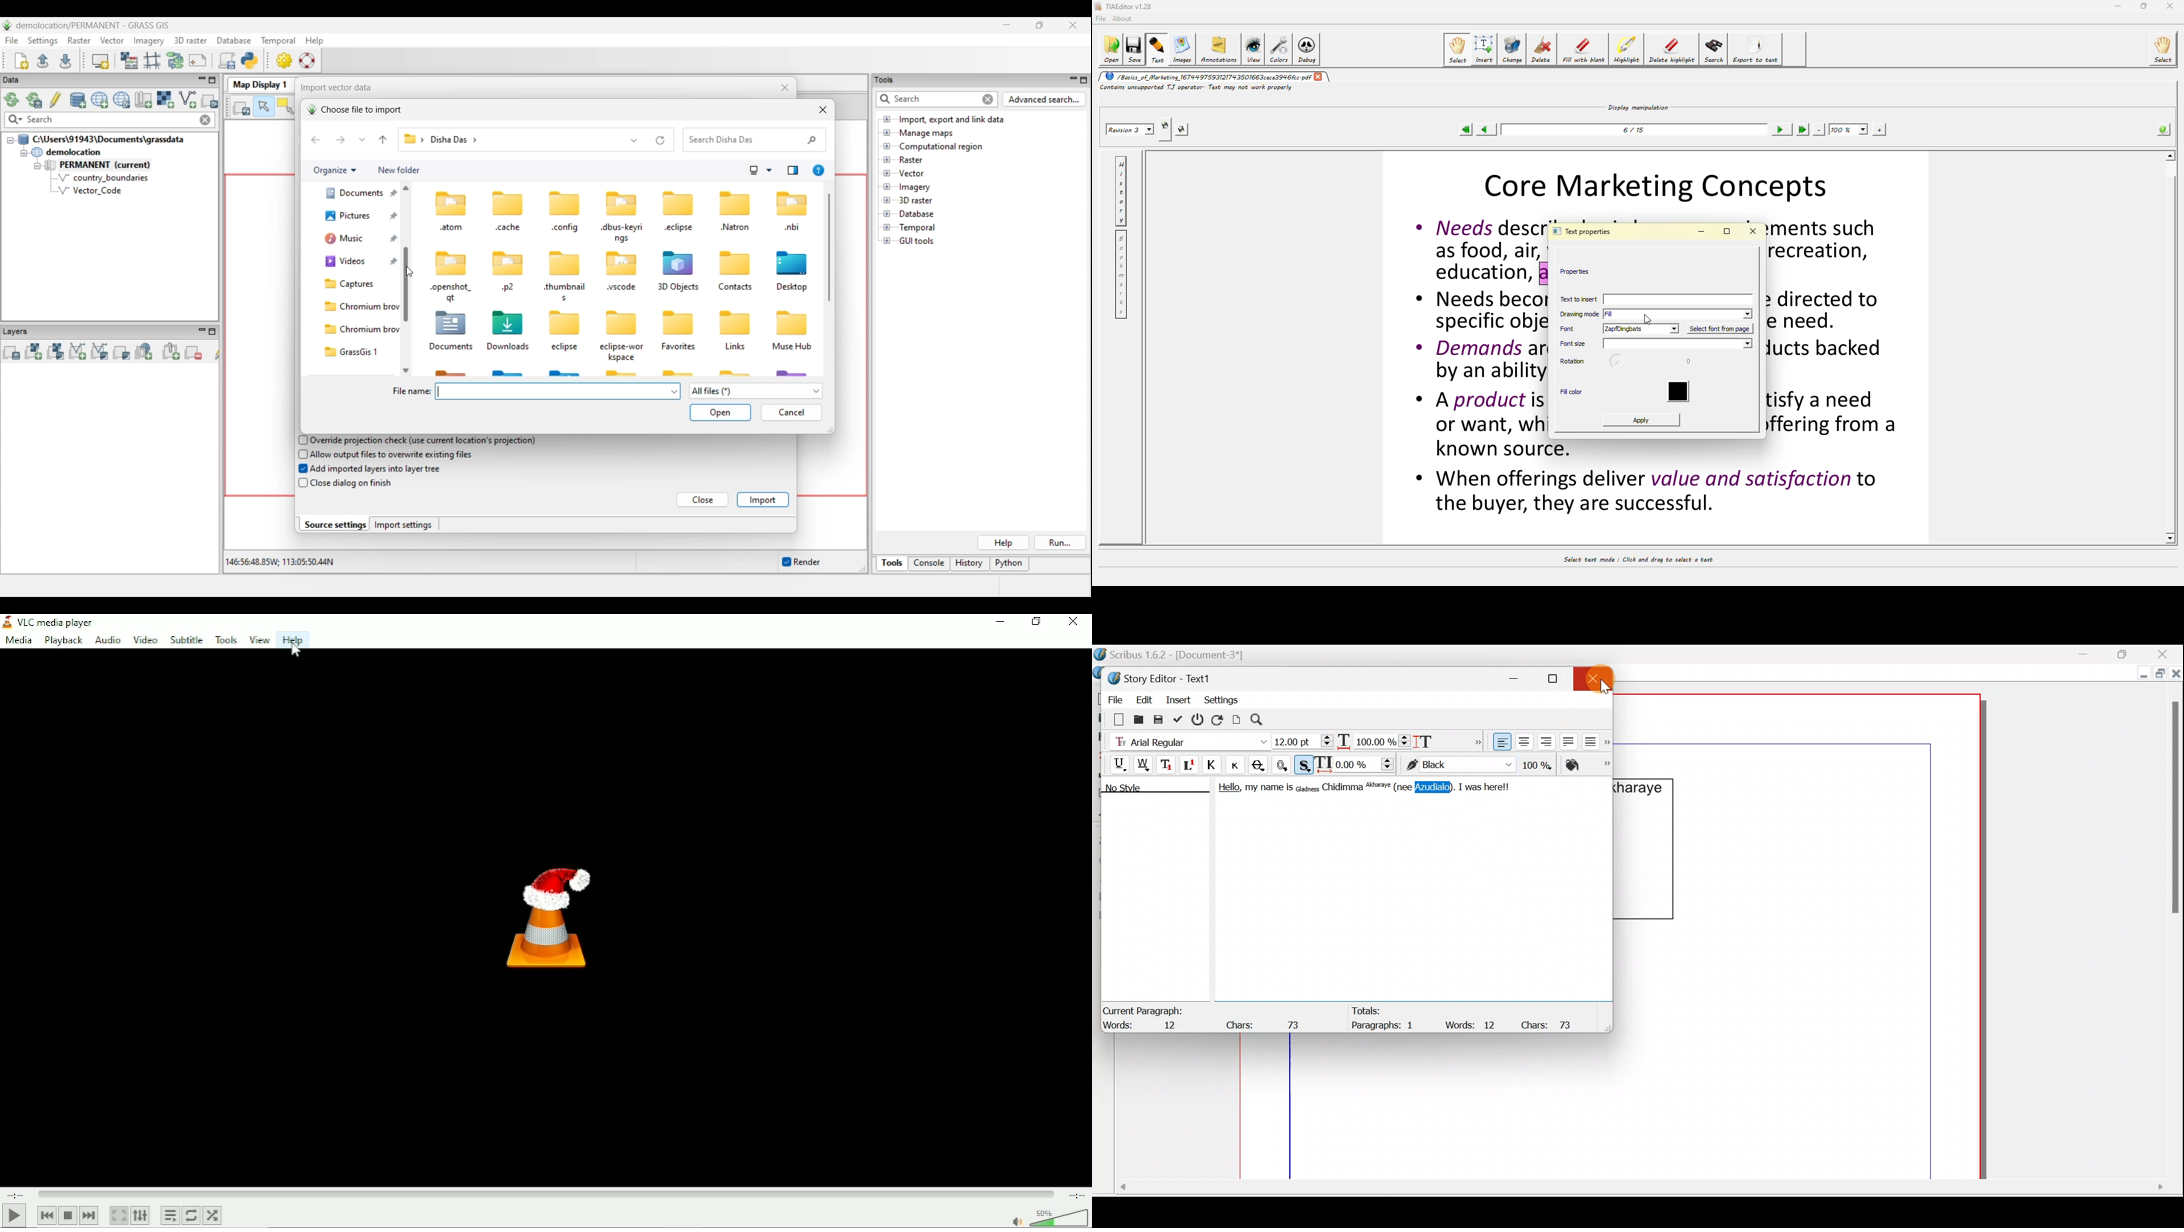  What do you see at coordinates (1544, 742) in the screenshot?
I see `Align text right` at bounding box center [1544, 742].